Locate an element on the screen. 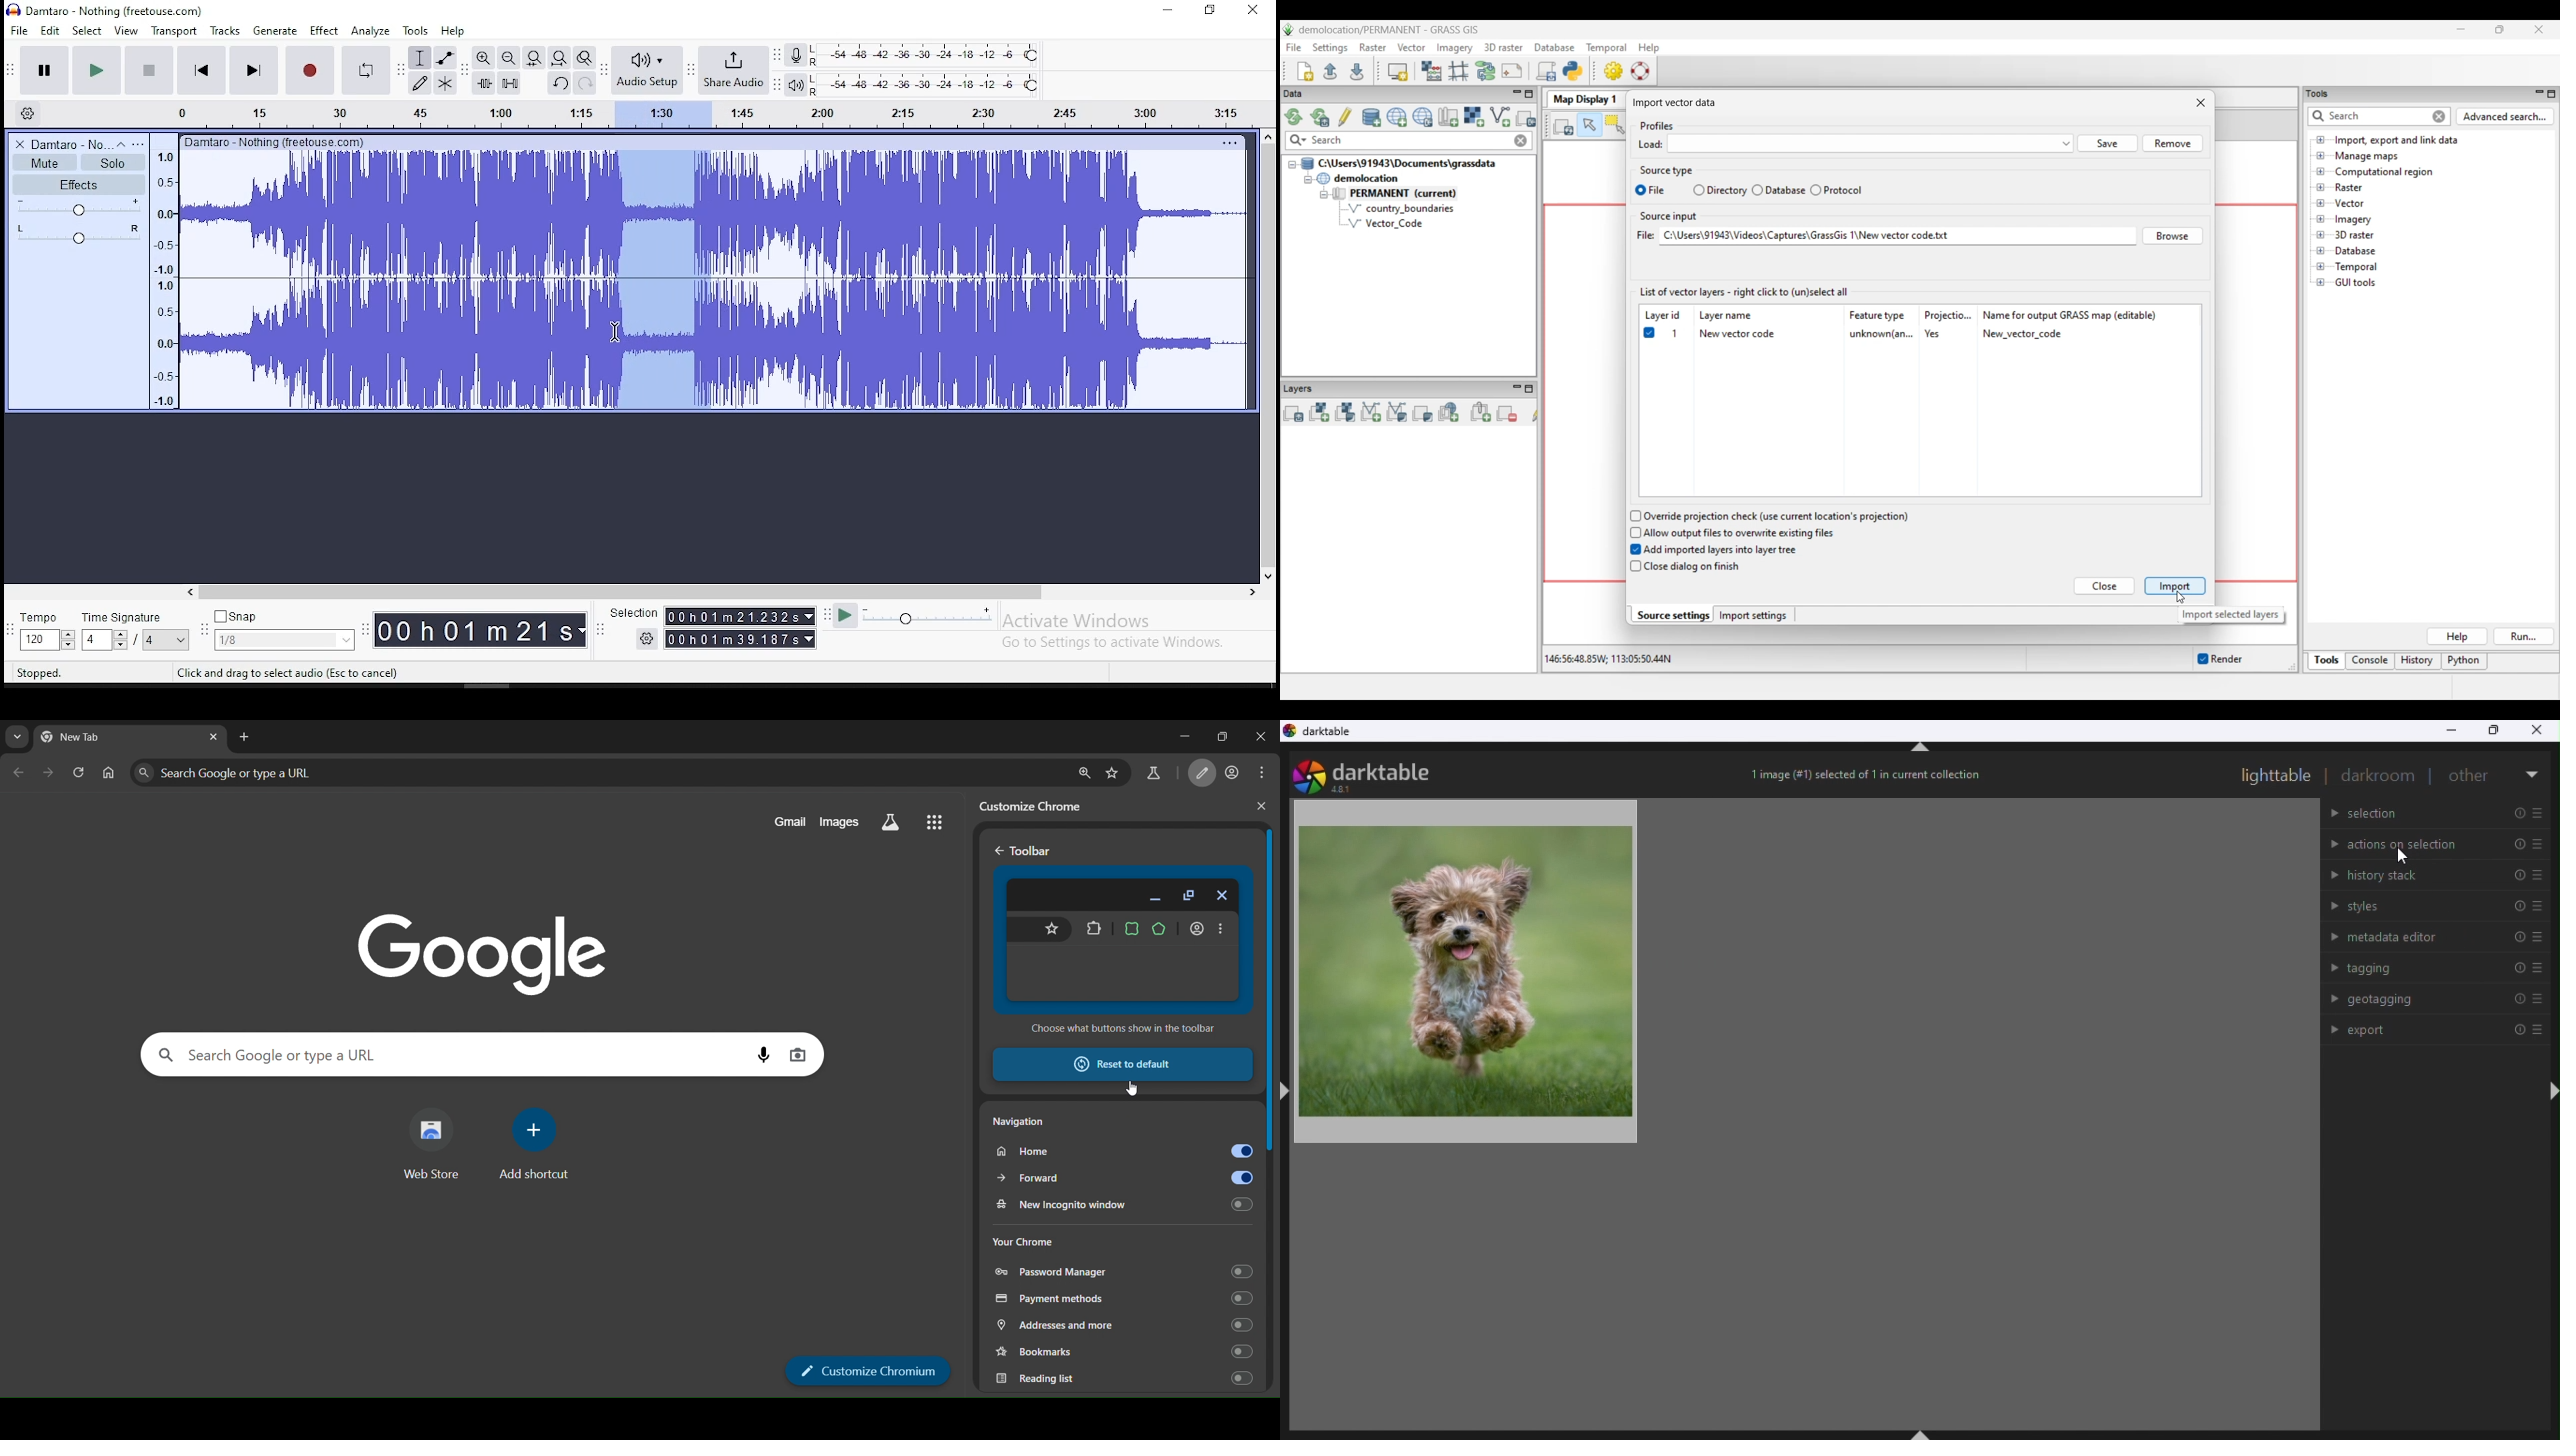 Image resolution: width=2576 pixels, height=1456 pixels.  is located at coordinates (11, 68).